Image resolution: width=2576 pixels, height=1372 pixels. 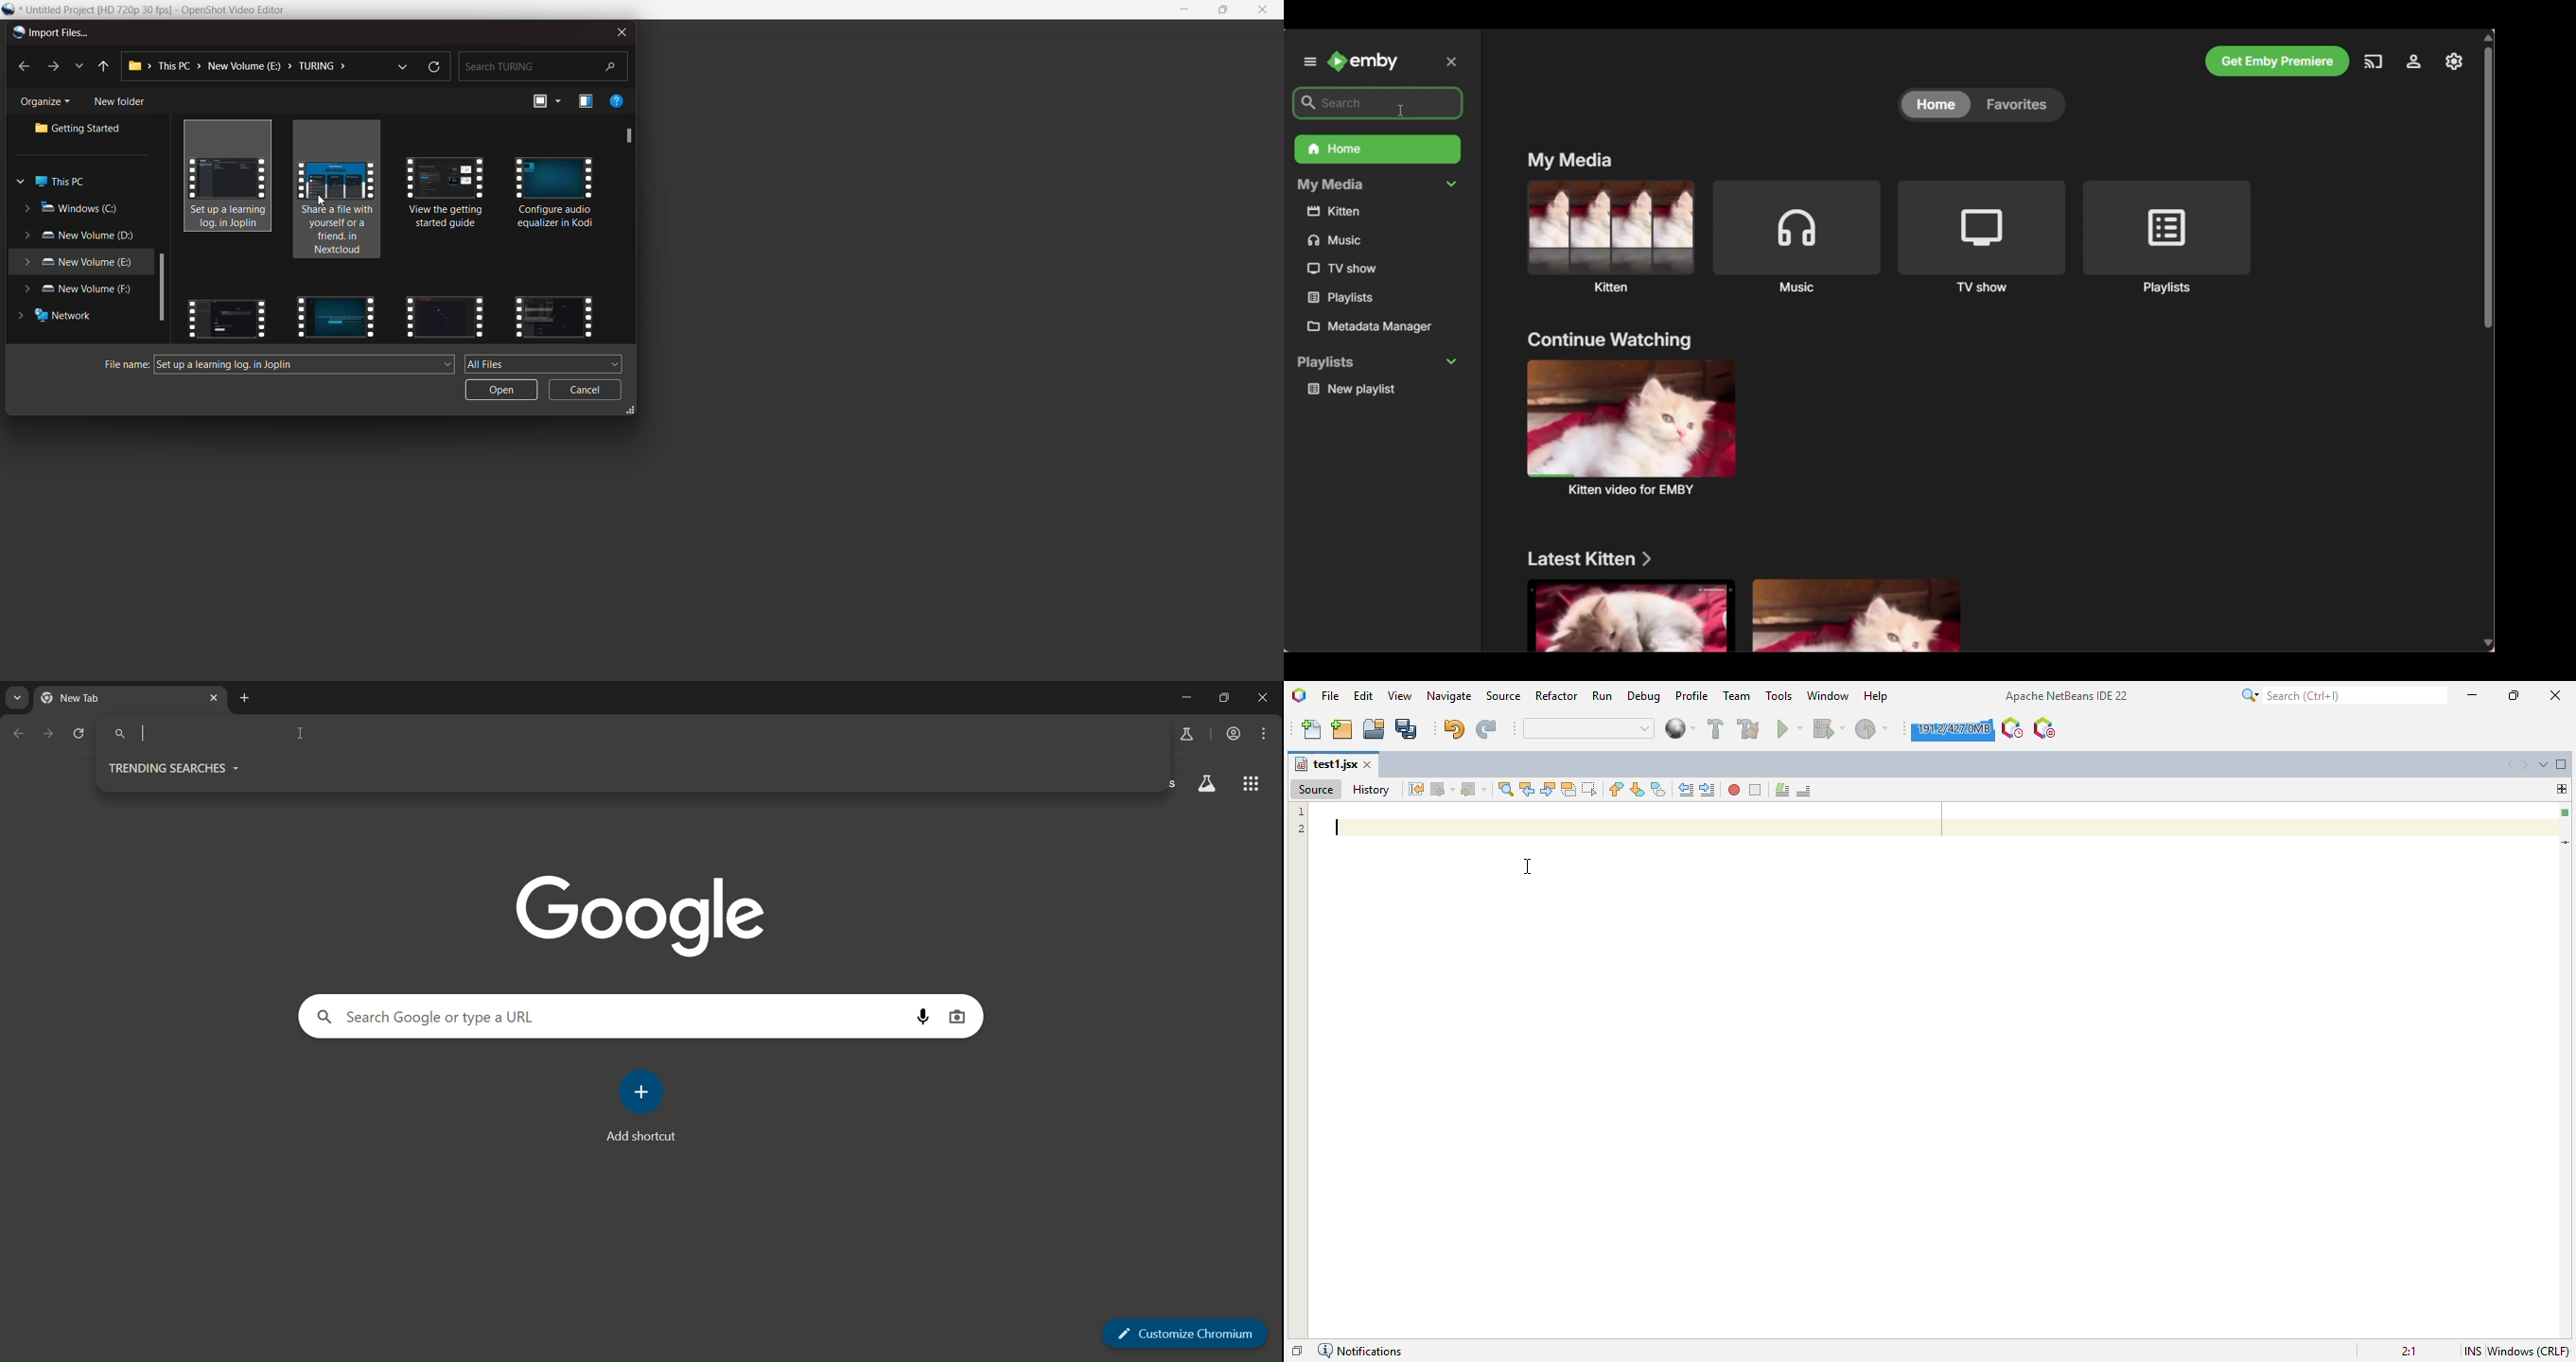 What do you see at coordinates (25, 68) in the screenshot?
I see `back` at bounding box center [25, 68].